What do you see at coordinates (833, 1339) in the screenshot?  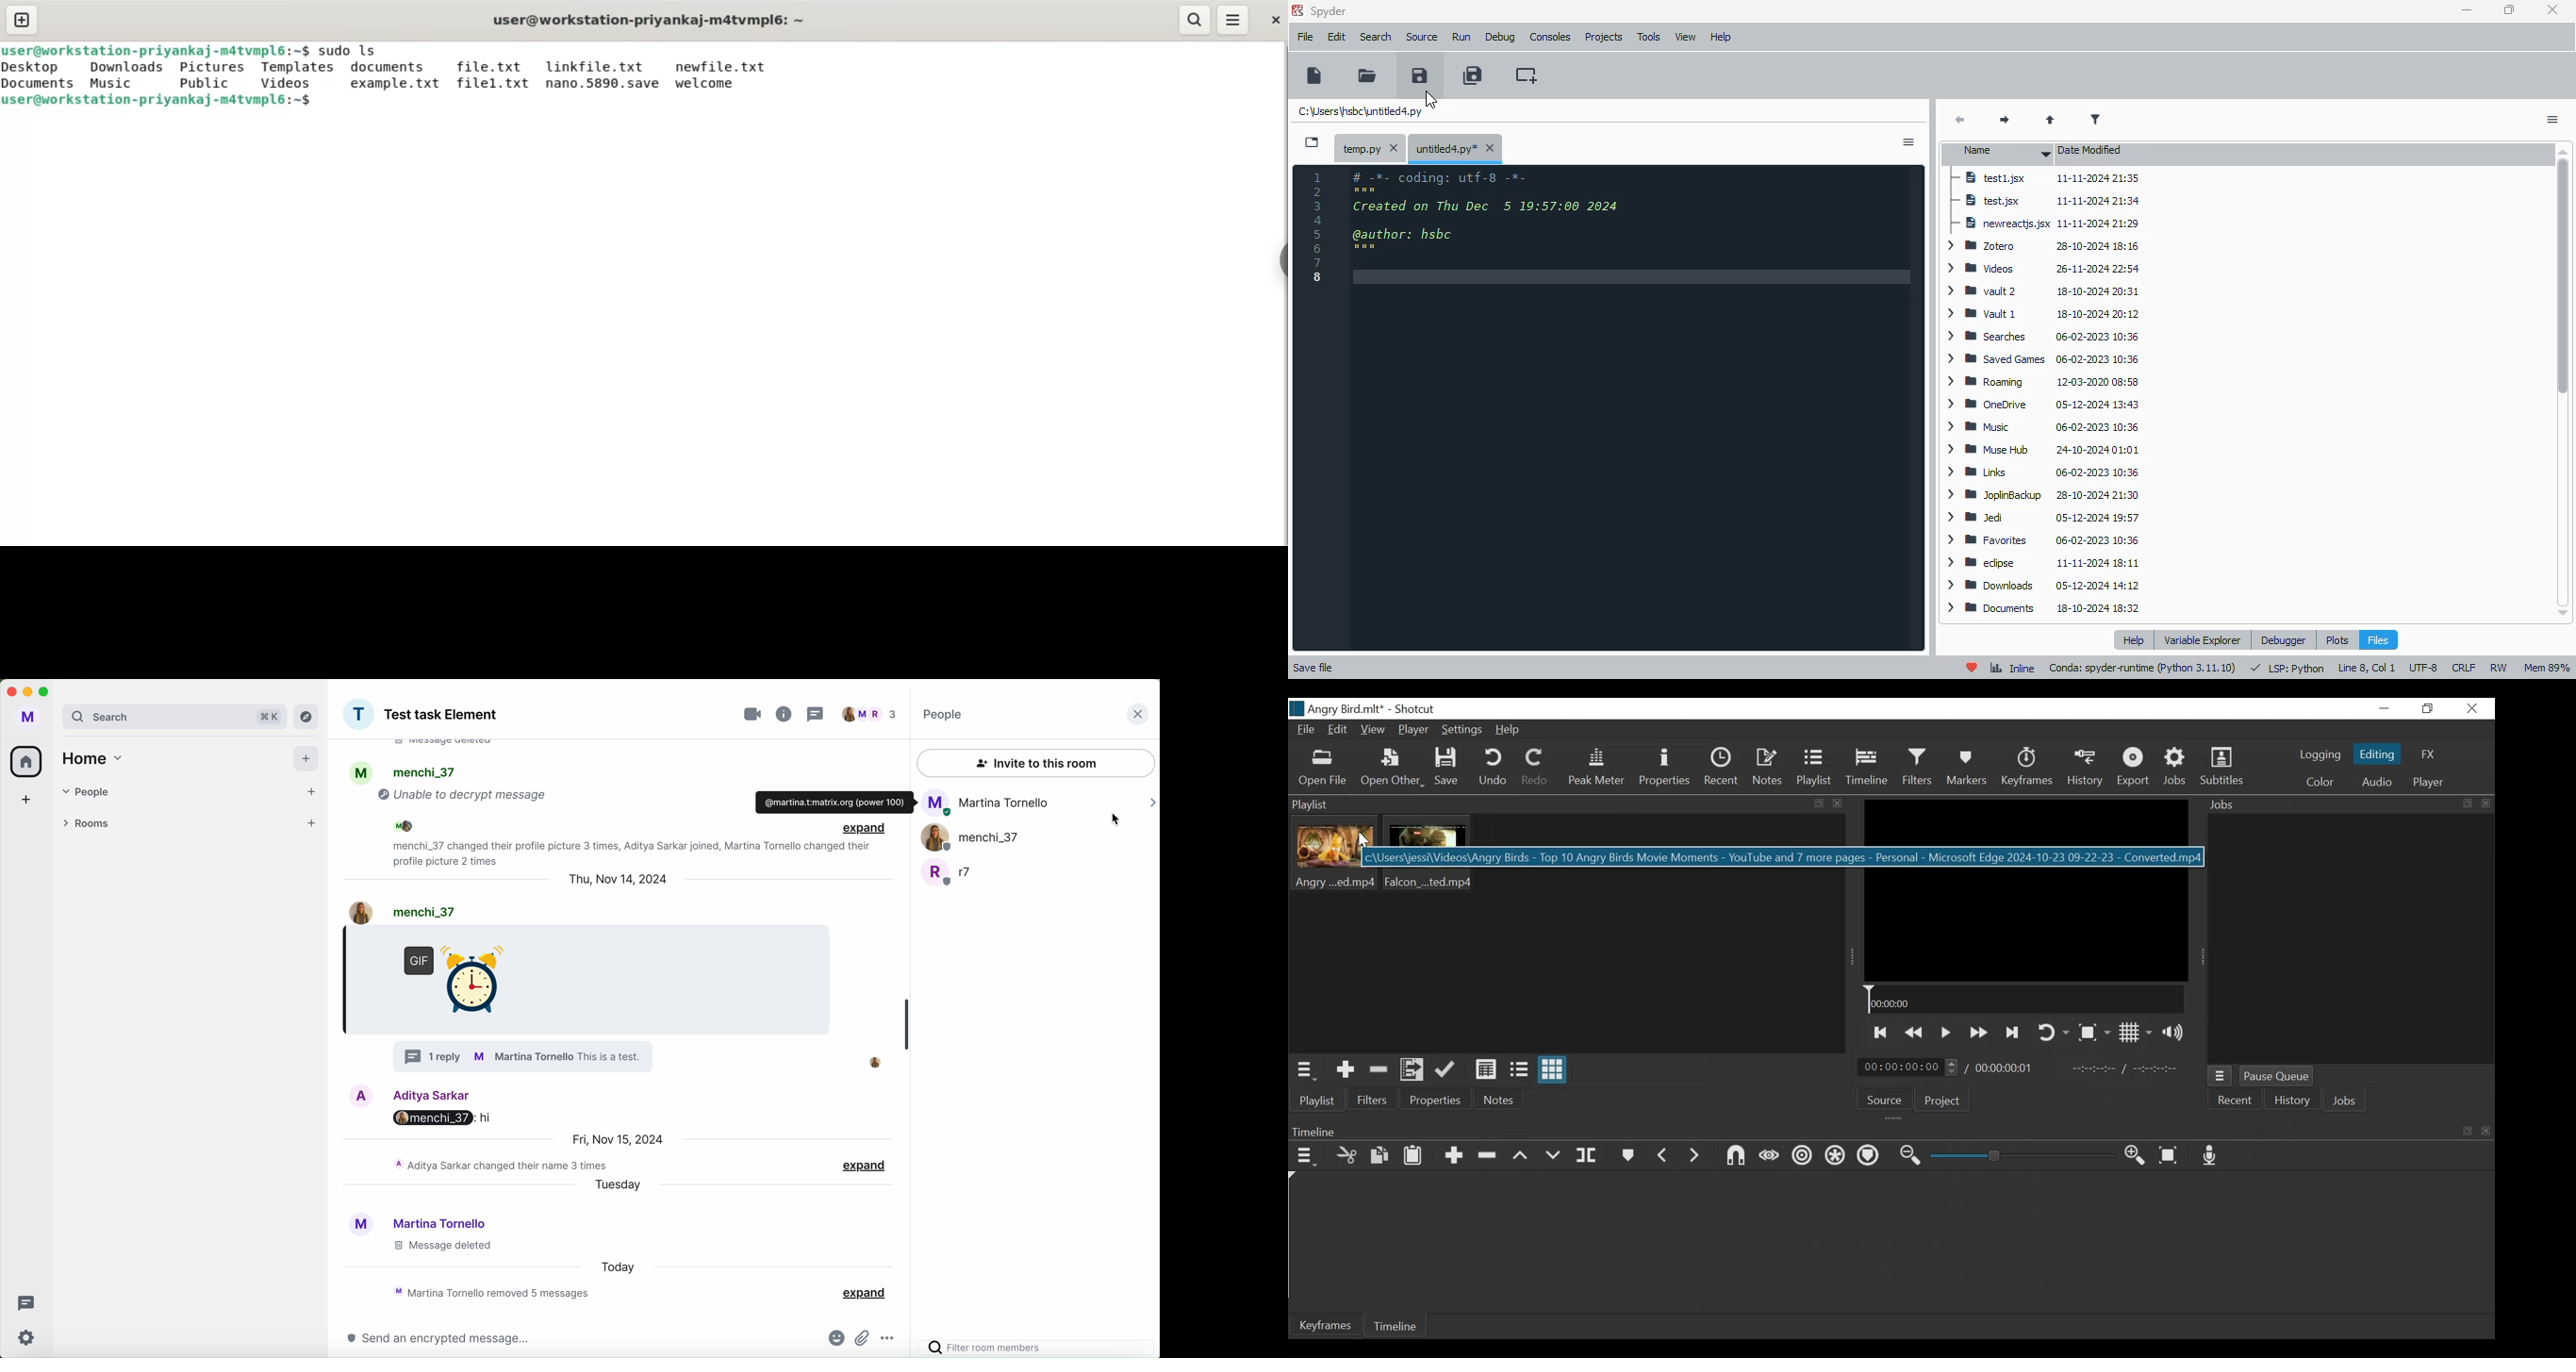 I see `emojis` at bounding box center [833, 1339].